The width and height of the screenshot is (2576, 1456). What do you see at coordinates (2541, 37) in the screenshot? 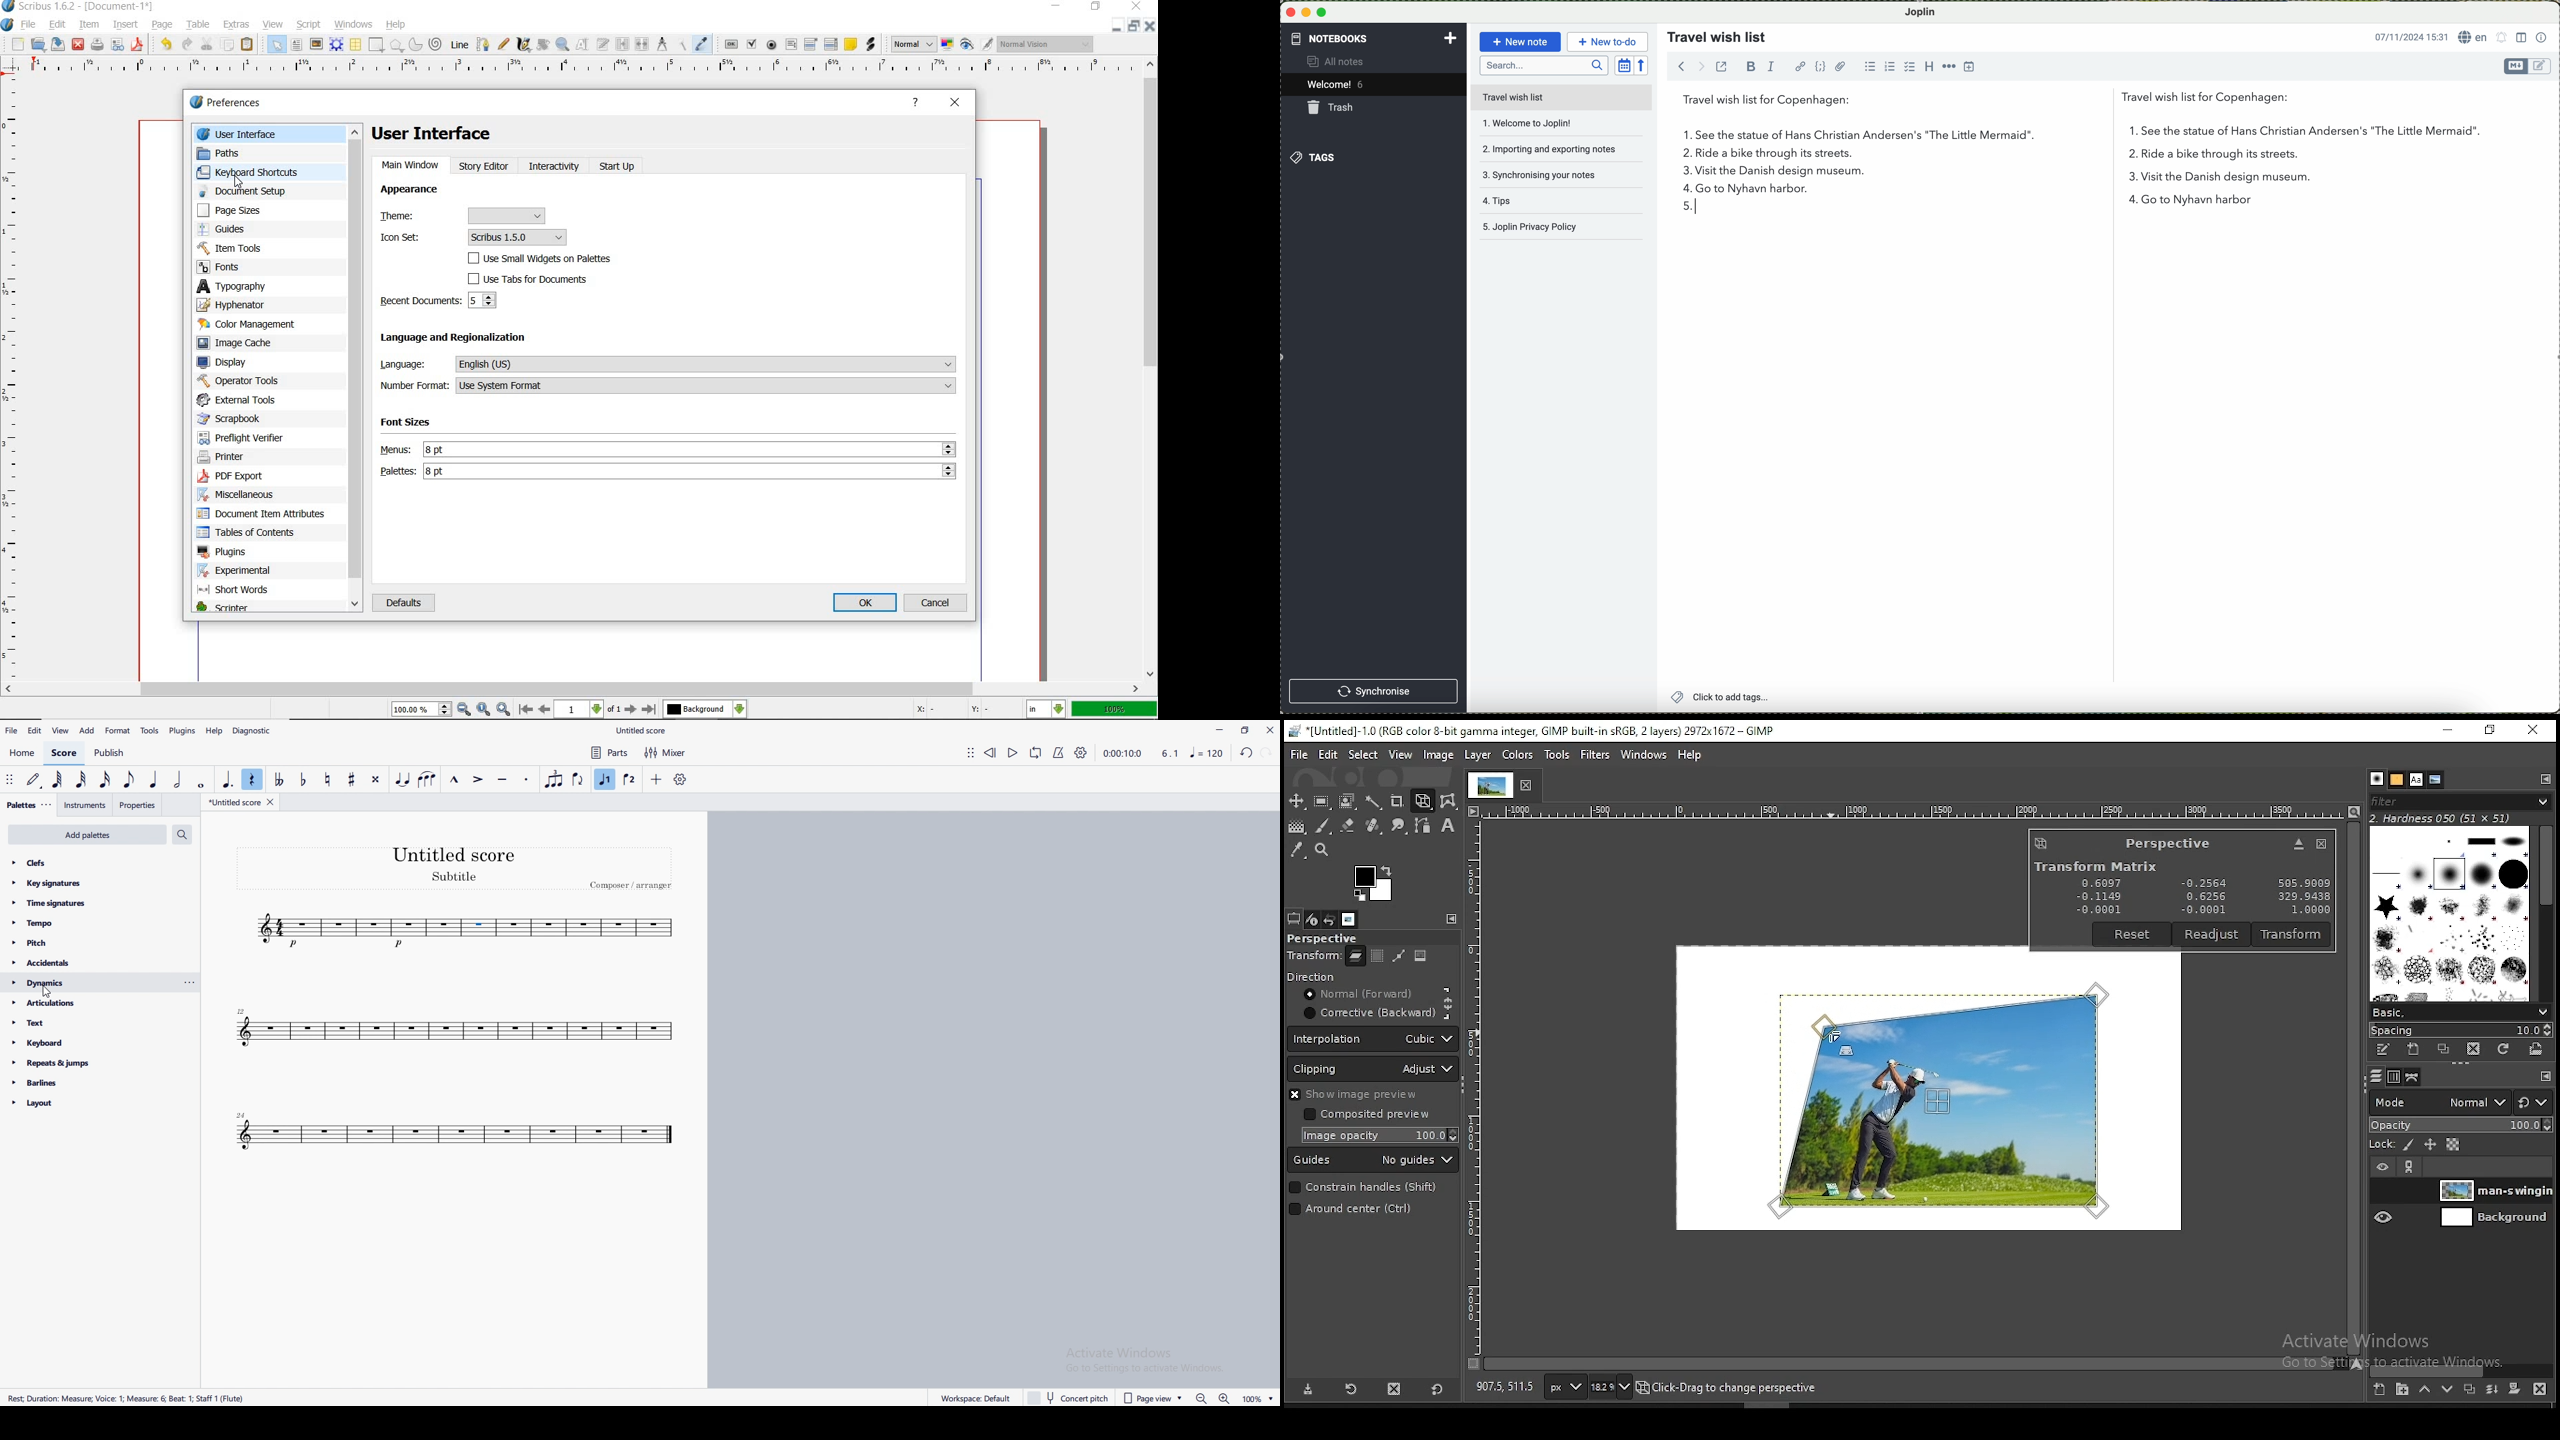
I see `note properties` at bounding box center [2541, 37].